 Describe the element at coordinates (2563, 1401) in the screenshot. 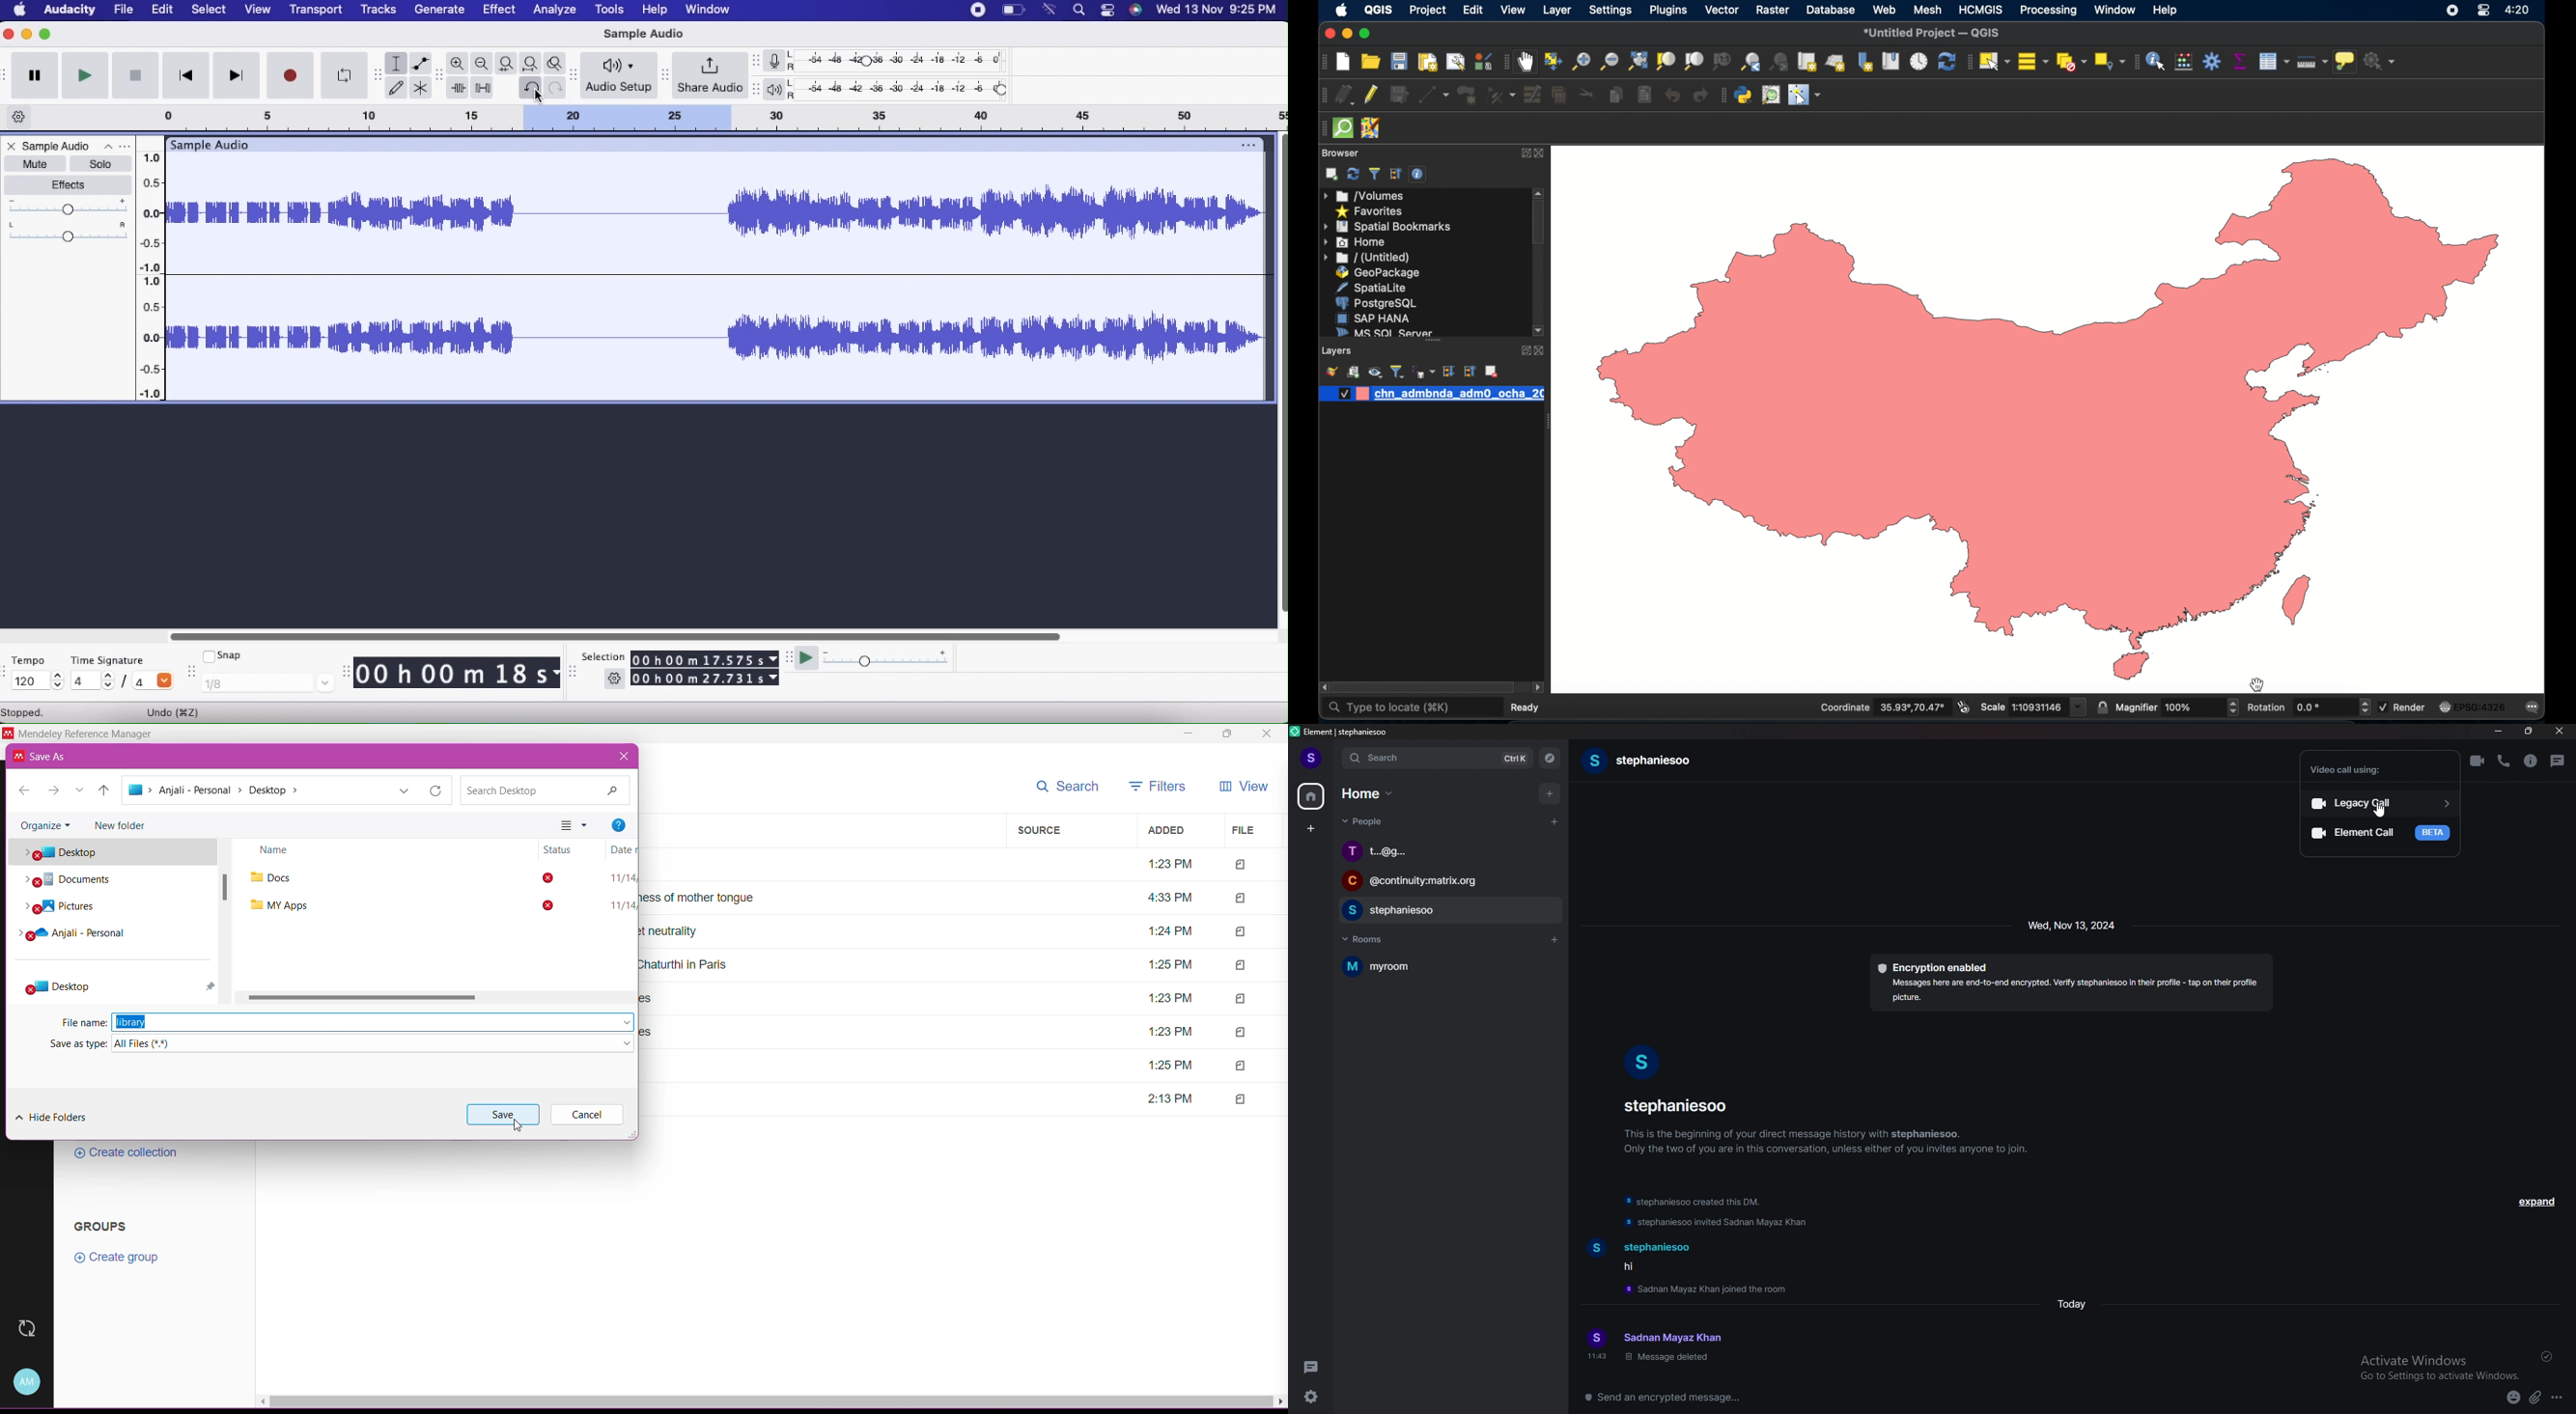

I see `options` at that location.